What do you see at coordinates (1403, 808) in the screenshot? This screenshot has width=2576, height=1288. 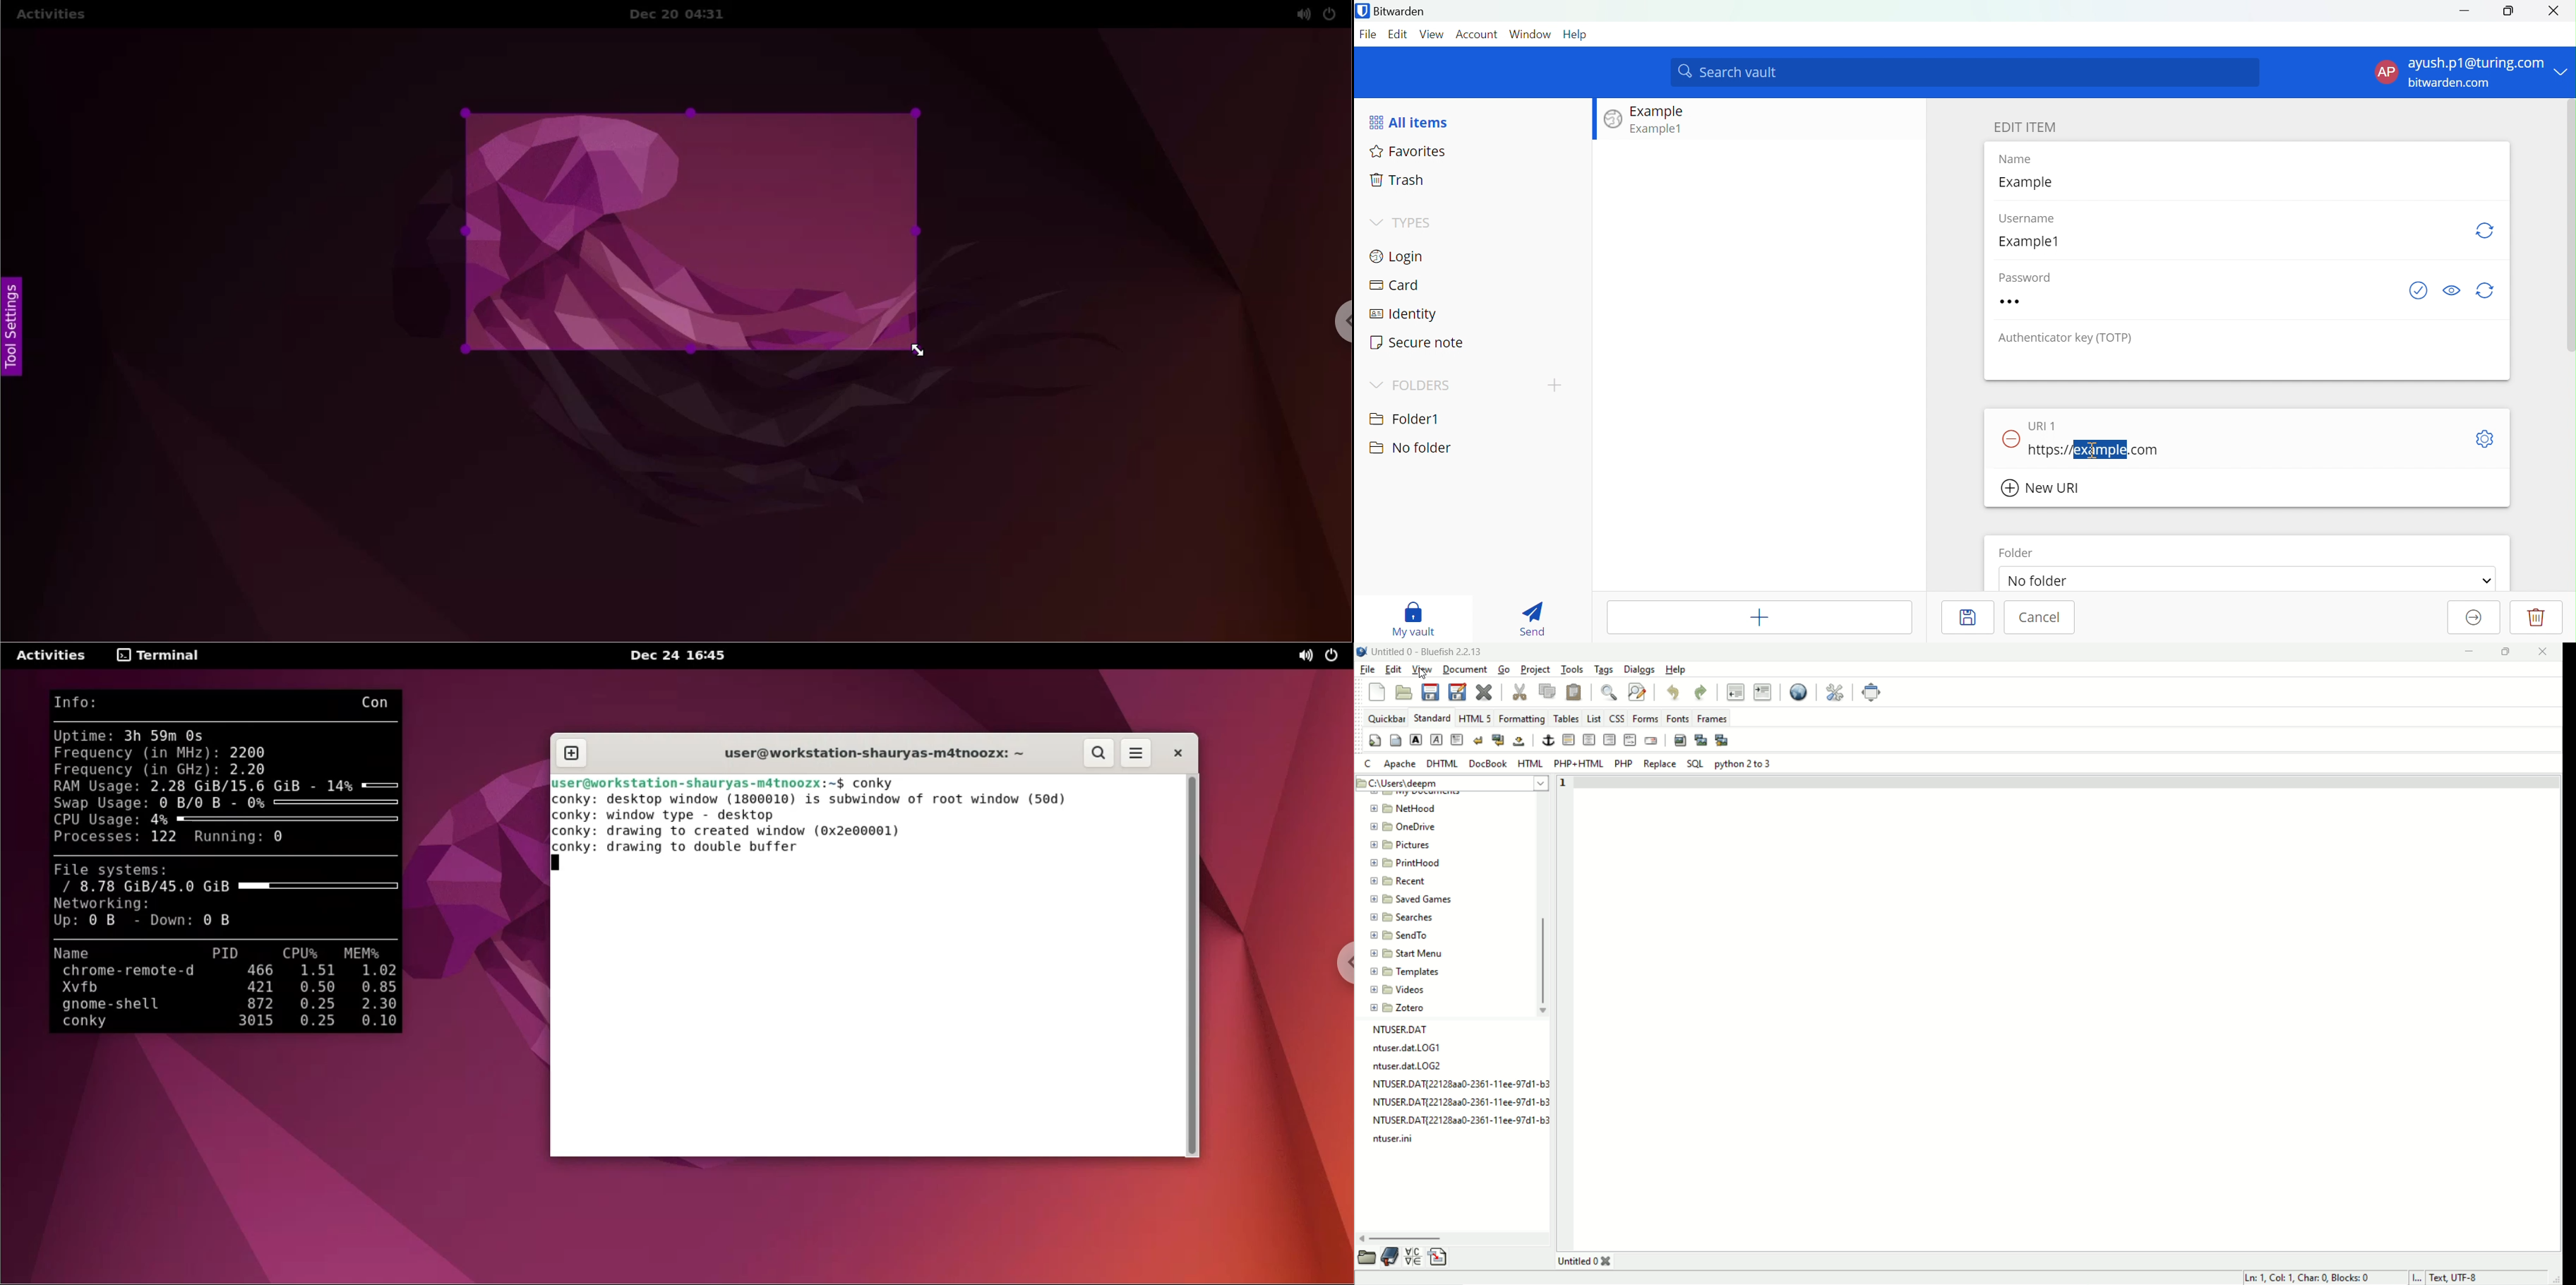 I see `nethood` at bounding box center [1403, 808].